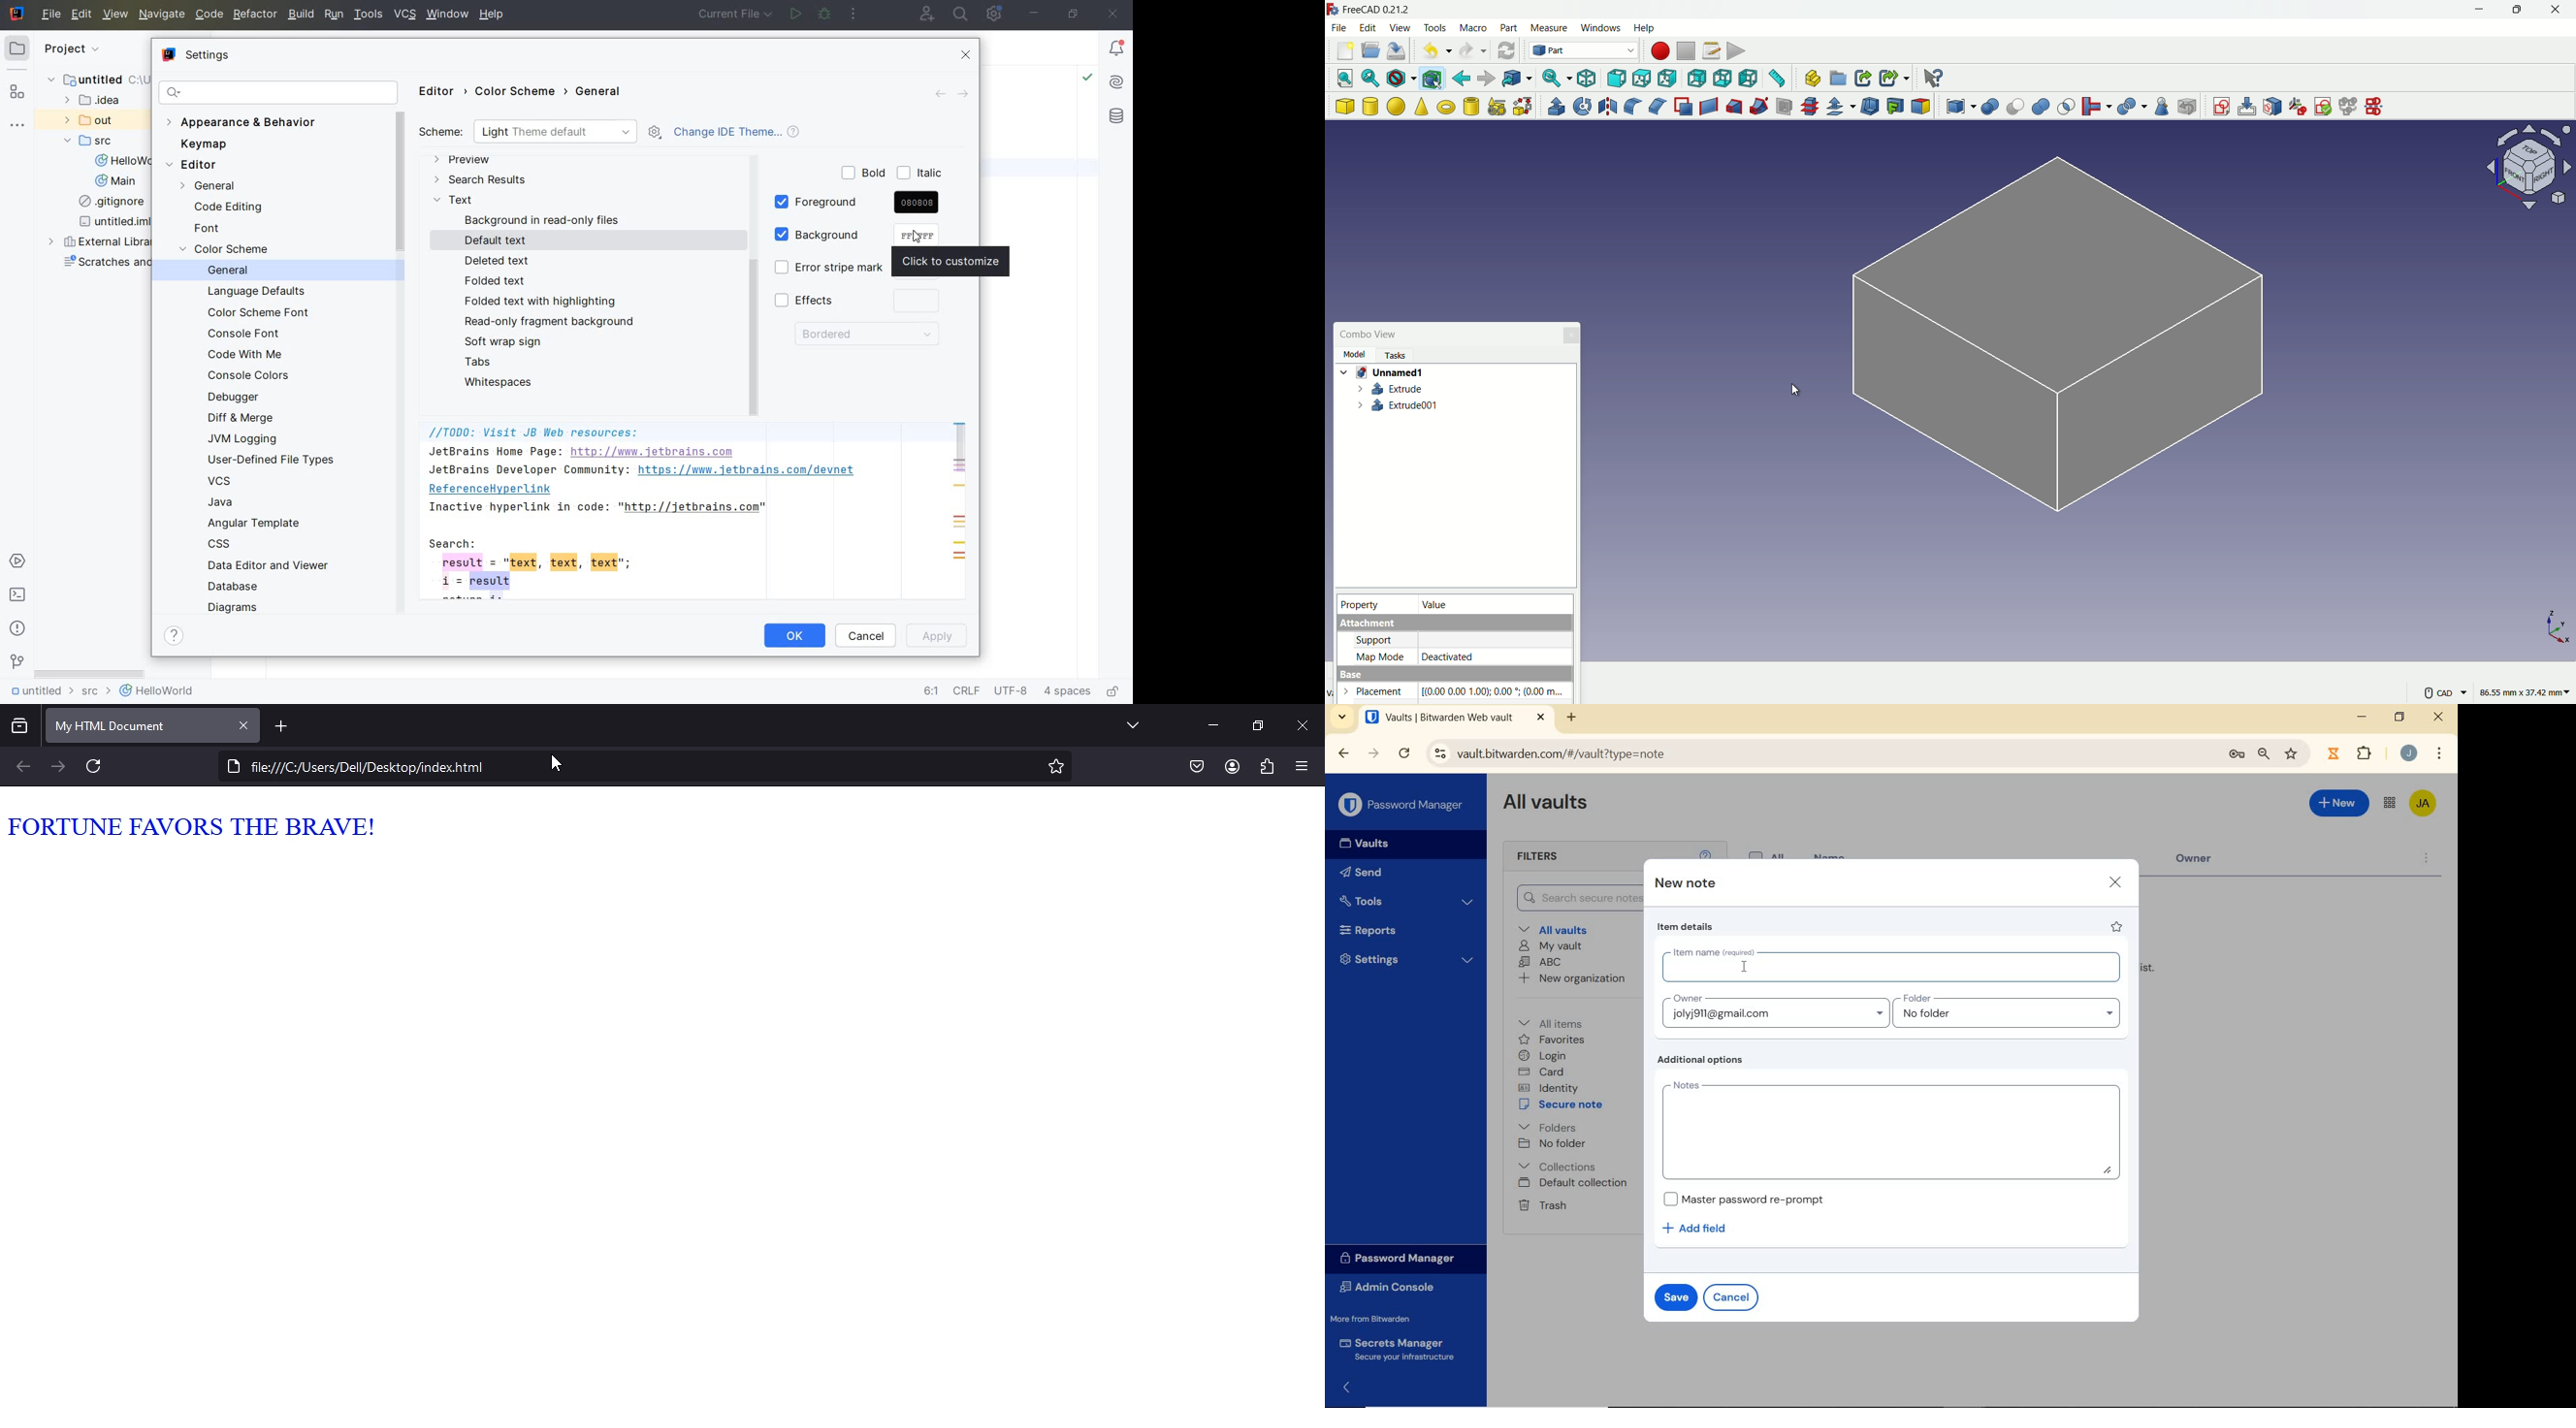 This screenshot has width=2576, height=1428. What do you see at coordinates (935, 94) in the screenshot?
I see `BACK` at bounding box center [935, 94].